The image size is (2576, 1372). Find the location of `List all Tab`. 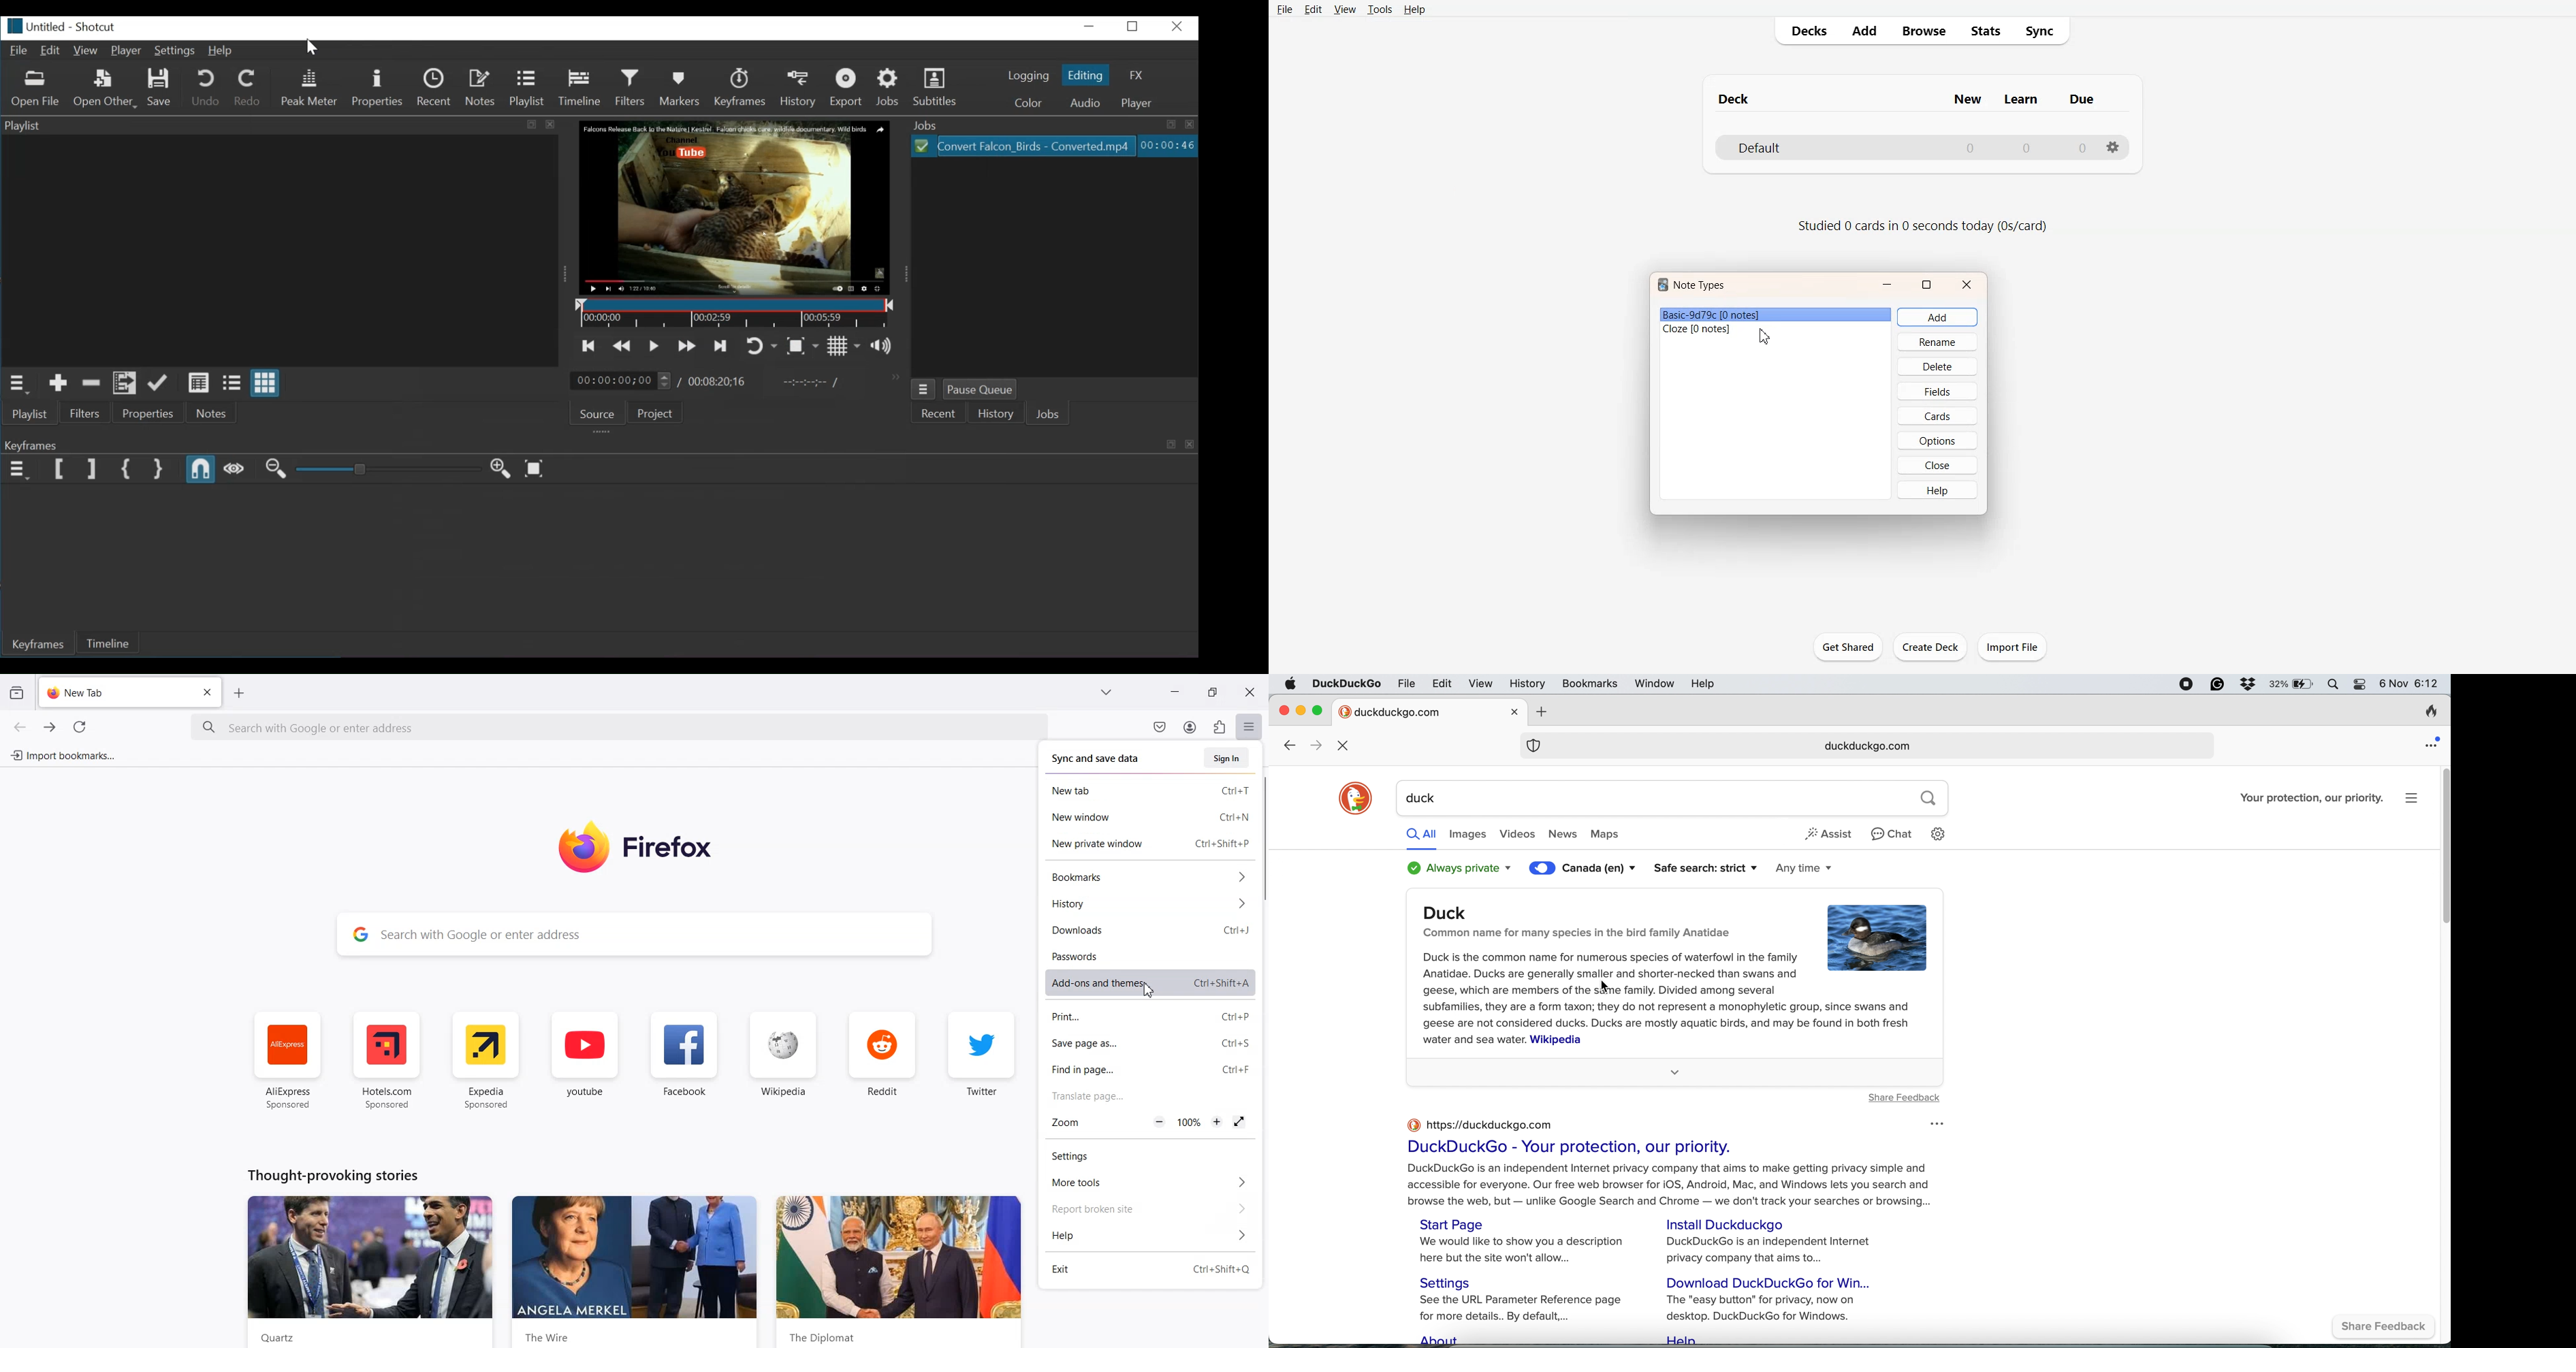

List all Tab is located at coordinates (1105, 692).